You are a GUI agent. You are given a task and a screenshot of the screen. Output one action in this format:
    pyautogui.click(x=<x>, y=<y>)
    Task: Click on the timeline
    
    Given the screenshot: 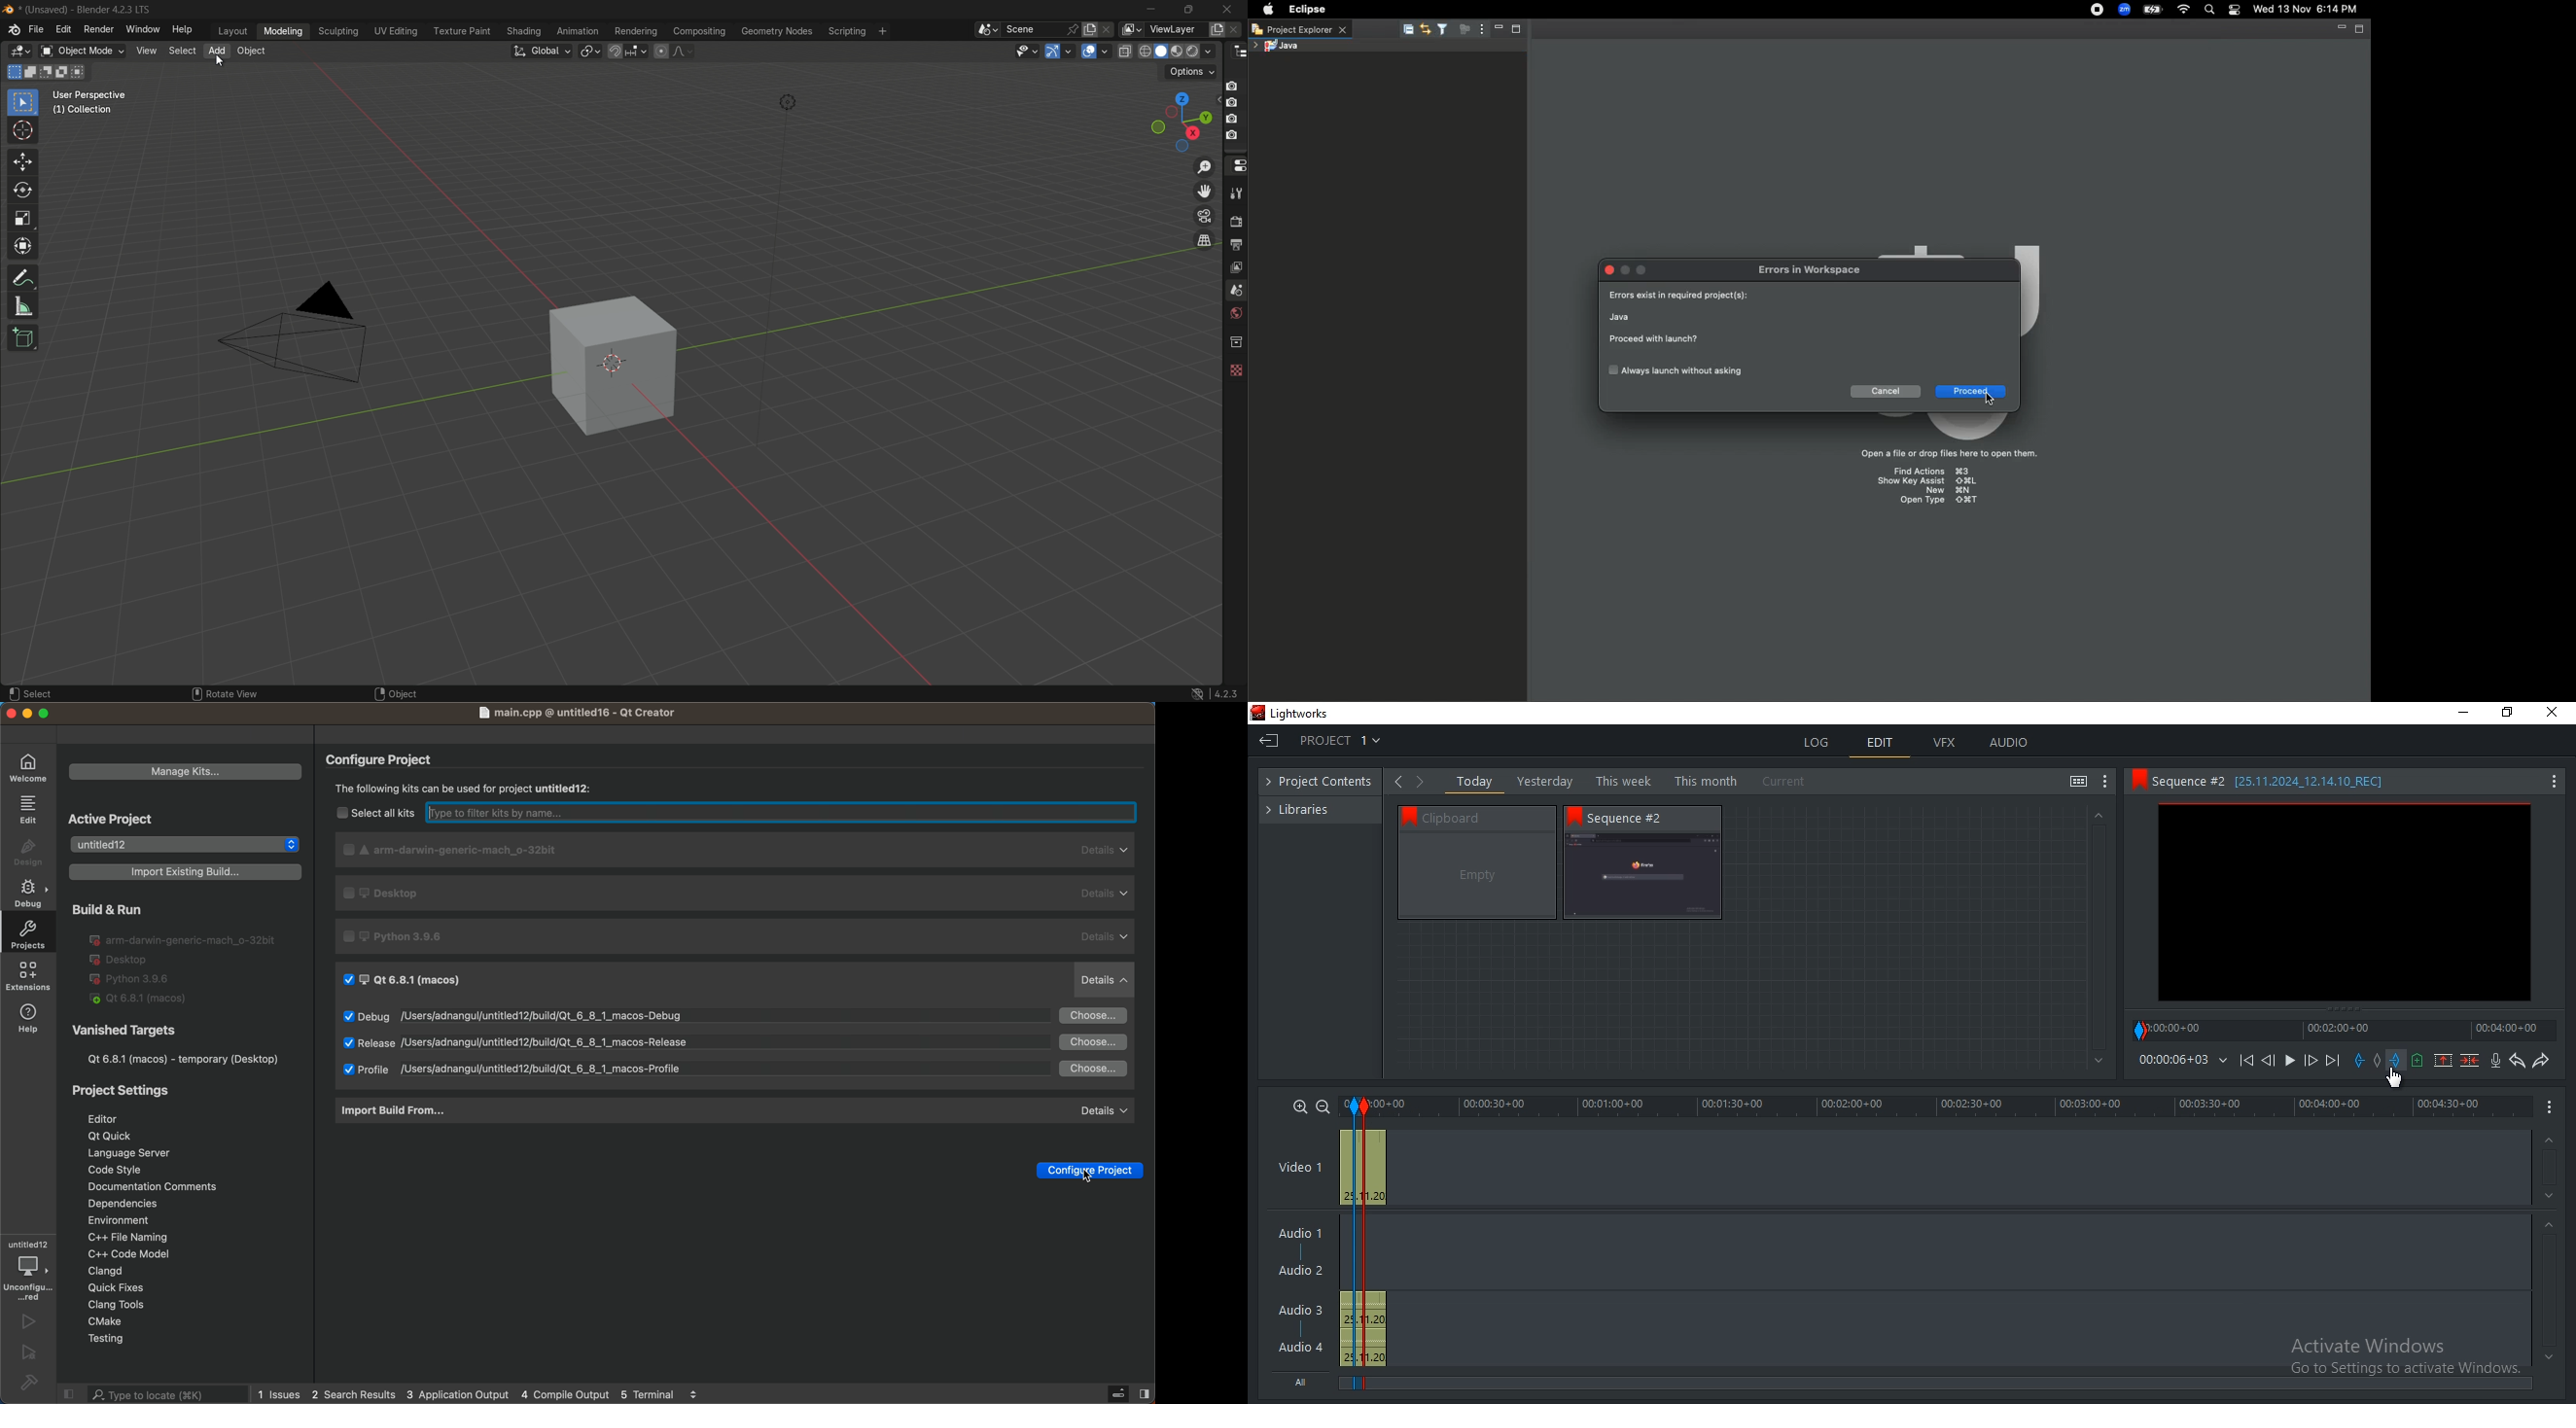 What is the action you would take?
    pyautogui.click(x=2345, y=1030)
    